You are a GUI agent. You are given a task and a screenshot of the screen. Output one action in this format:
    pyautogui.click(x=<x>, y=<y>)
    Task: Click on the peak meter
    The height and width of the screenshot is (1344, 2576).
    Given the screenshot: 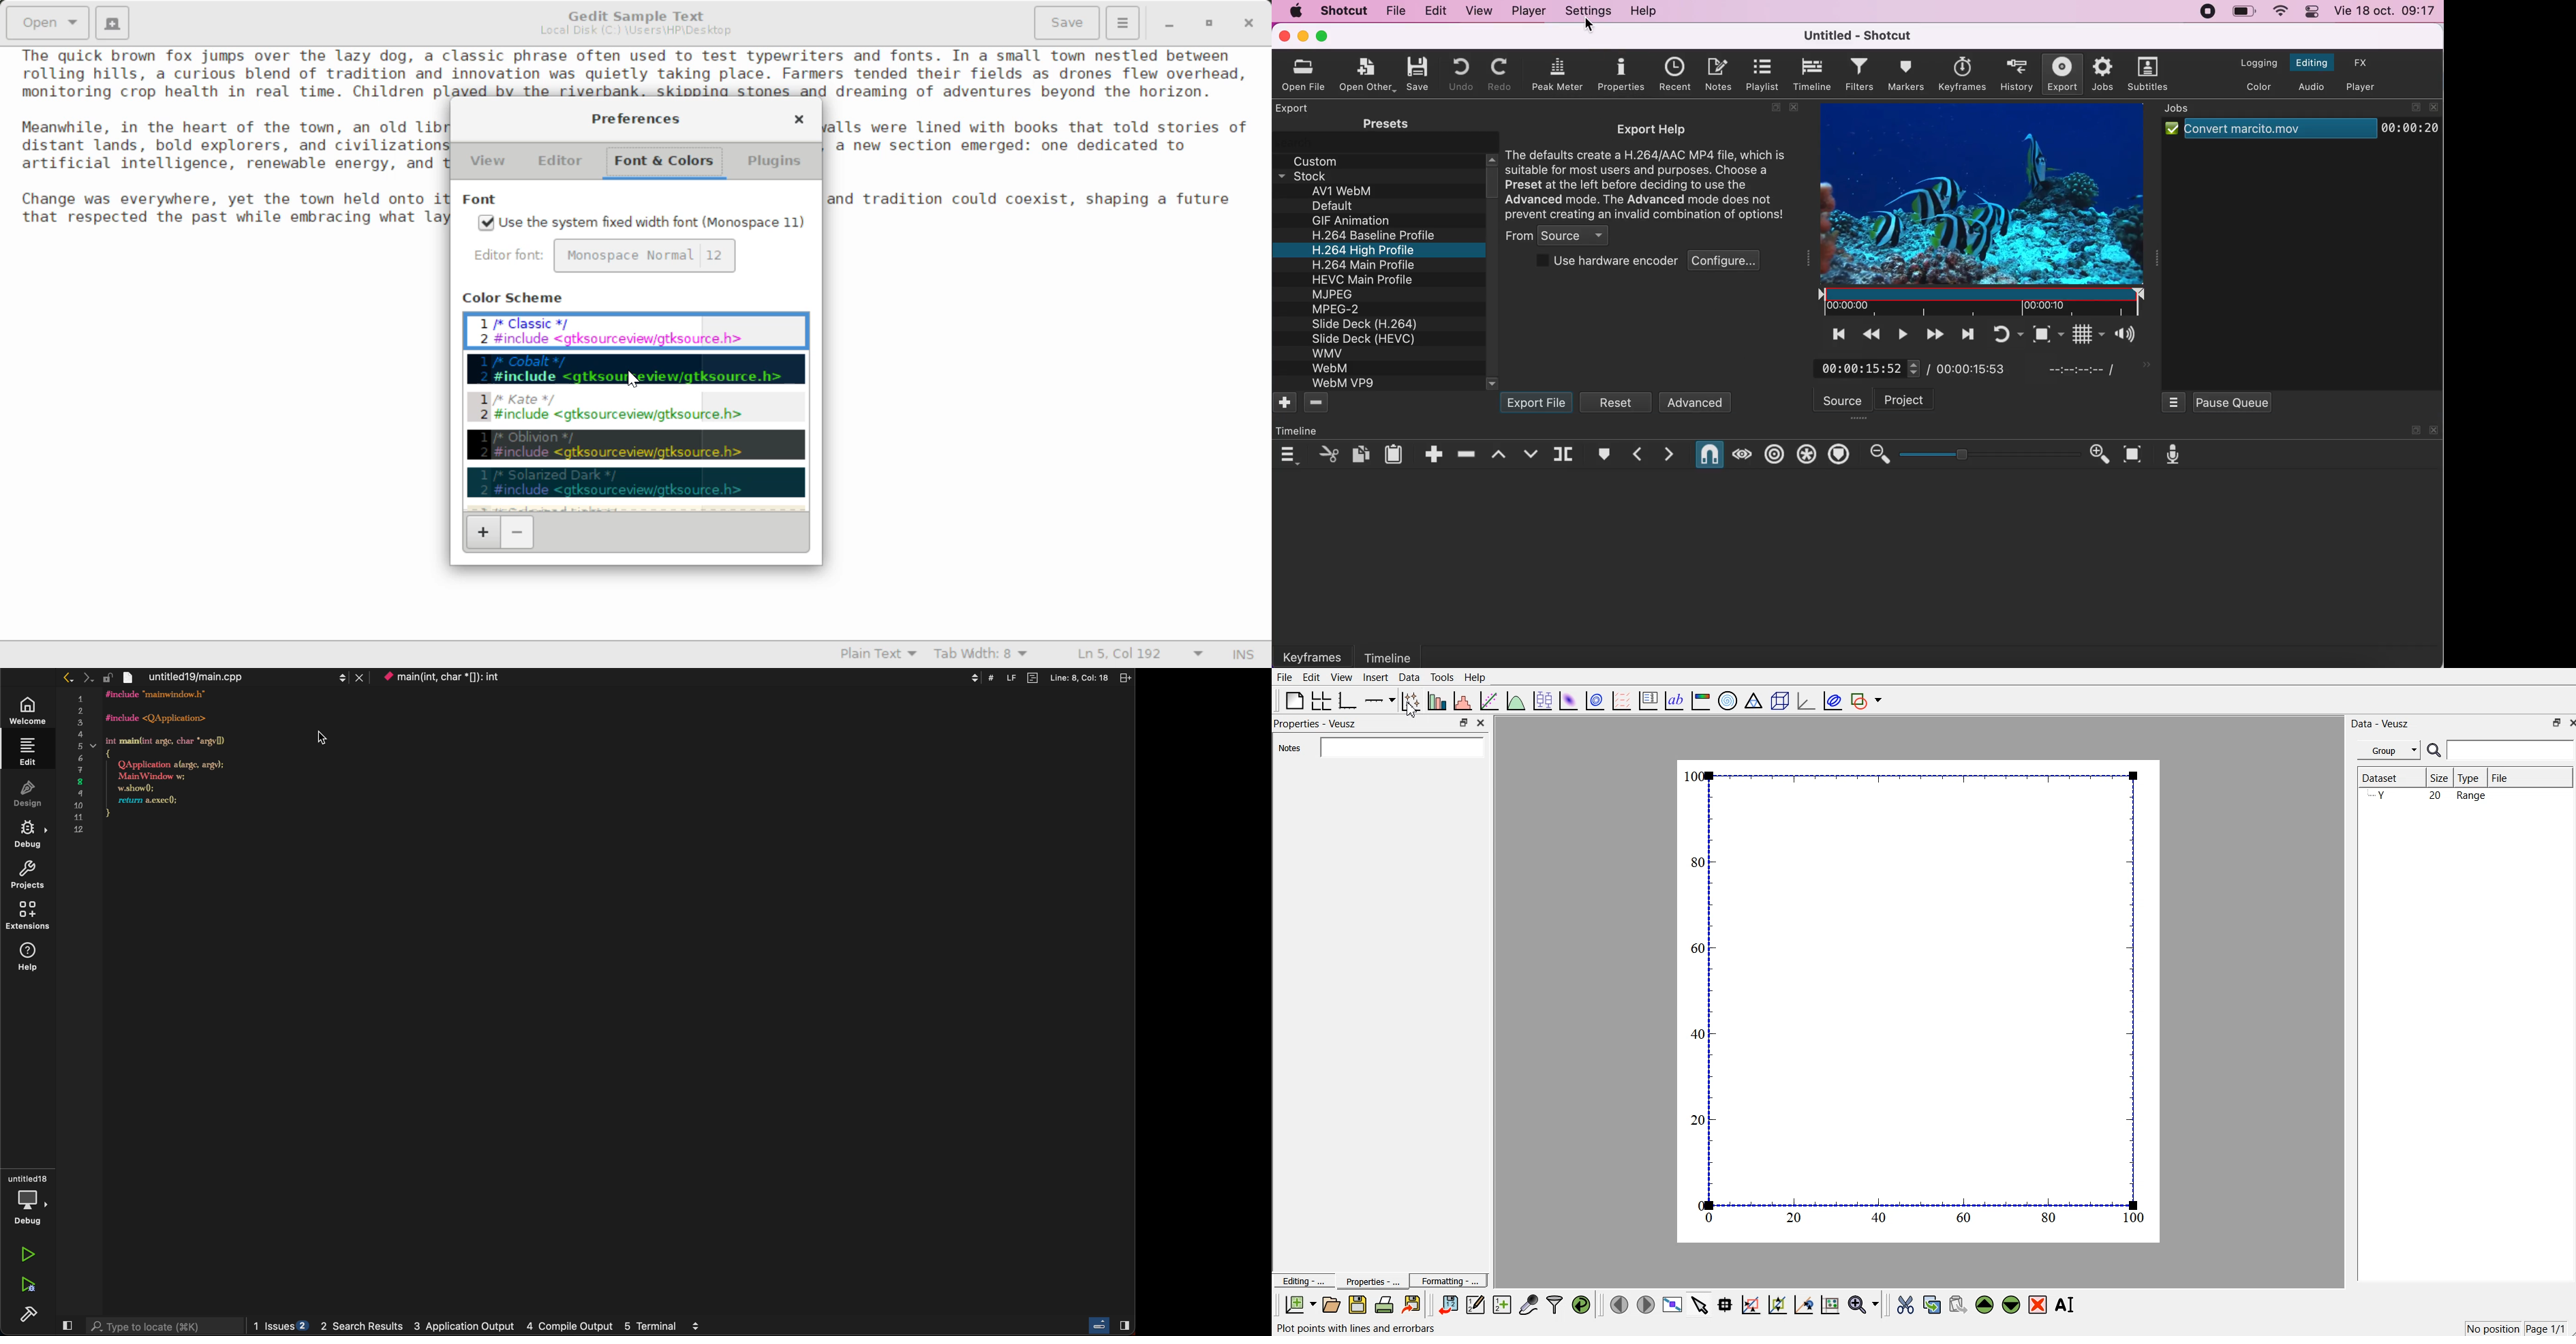 What is the action you would take?
    pyautogui.click(x=1558, y=75)
    